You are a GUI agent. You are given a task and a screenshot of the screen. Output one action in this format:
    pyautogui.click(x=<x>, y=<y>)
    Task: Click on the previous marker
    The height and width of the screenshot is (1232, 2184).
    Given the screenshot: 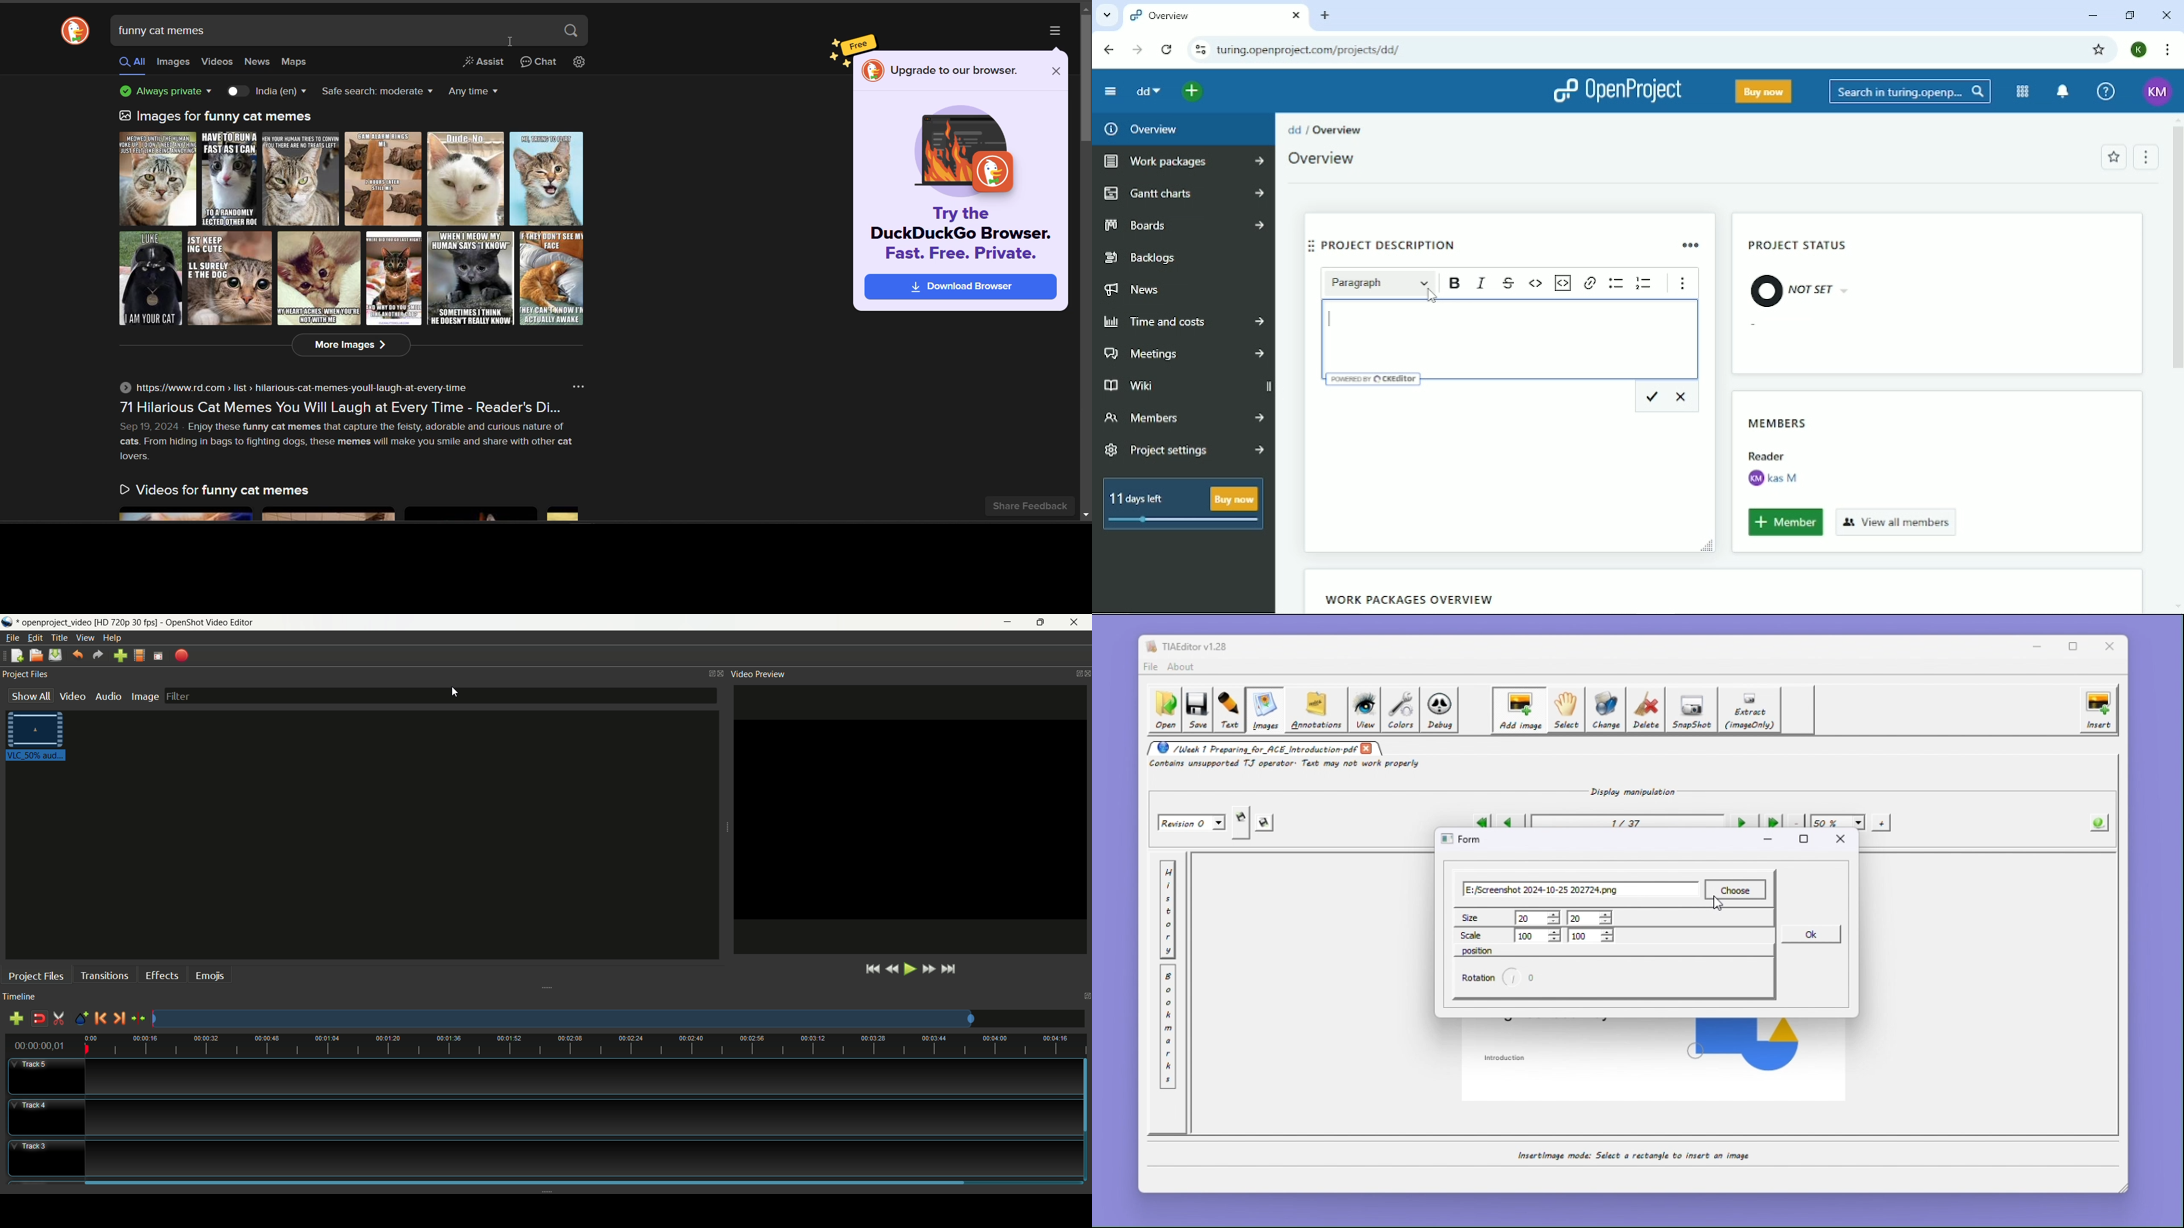 What is the action you would take?
    pyautogui.click(x=102, y=1018)
    